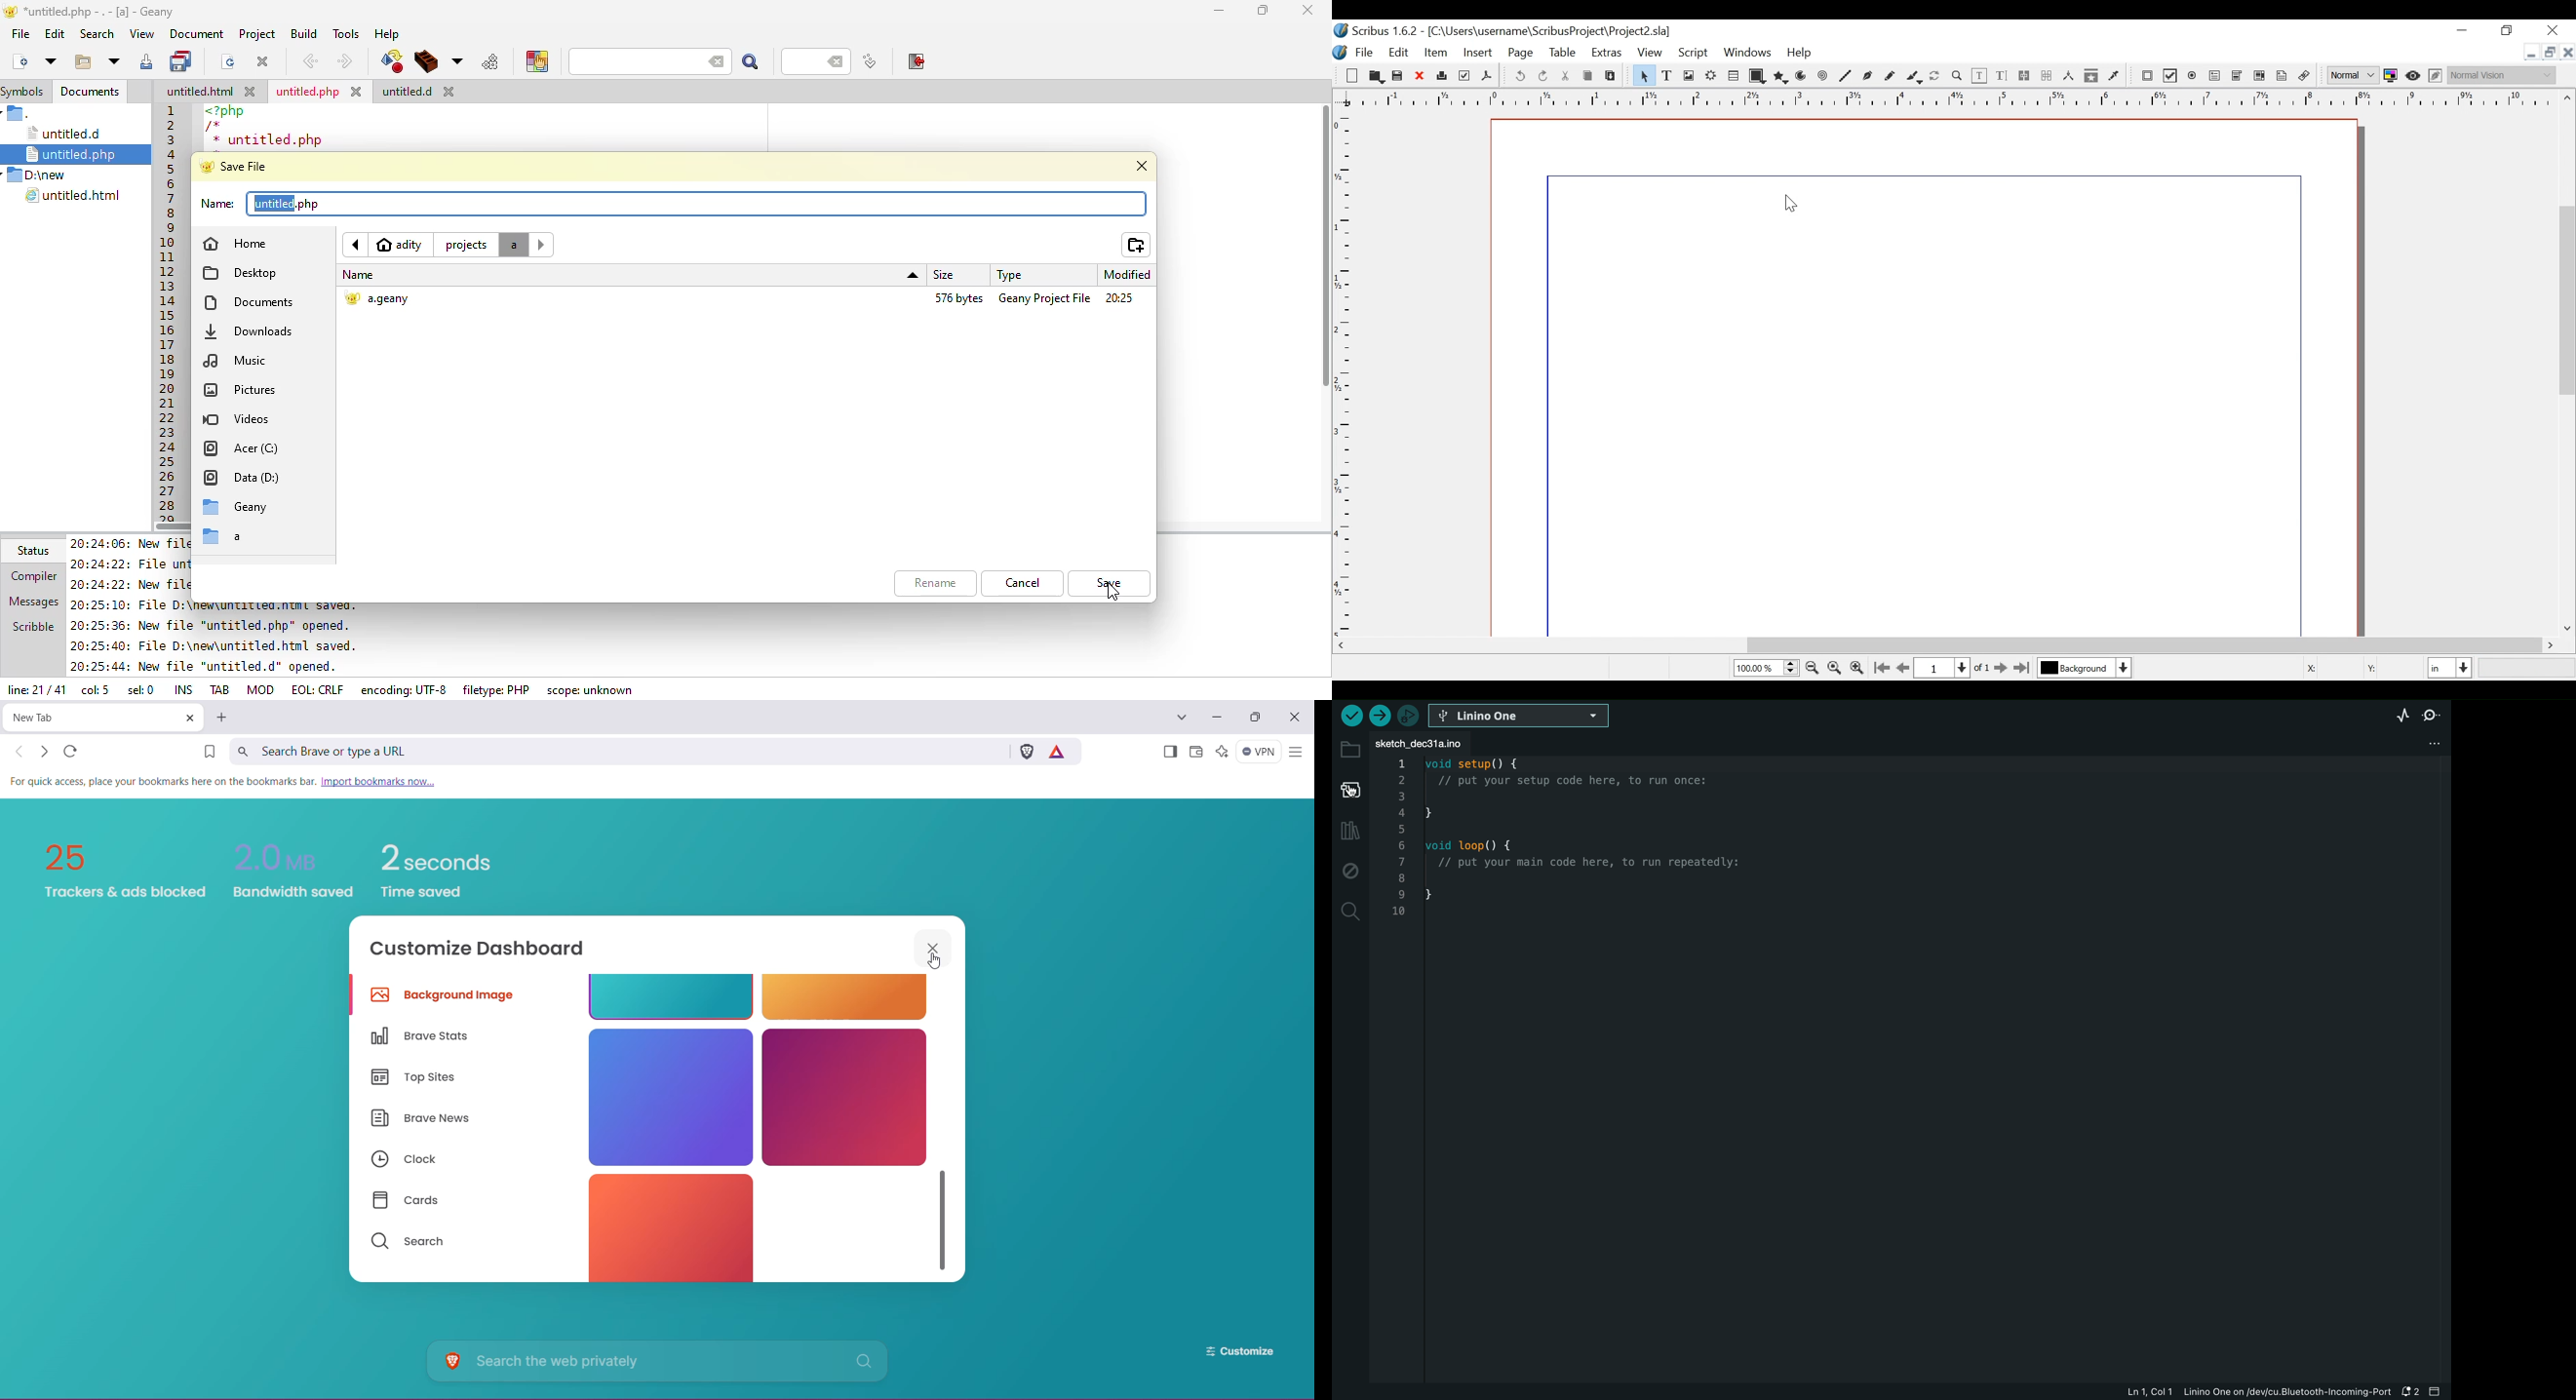  What do you see at coordinates (1845, 76) in the screenshot?
I see `Line` at bounding box center [1845, 76].